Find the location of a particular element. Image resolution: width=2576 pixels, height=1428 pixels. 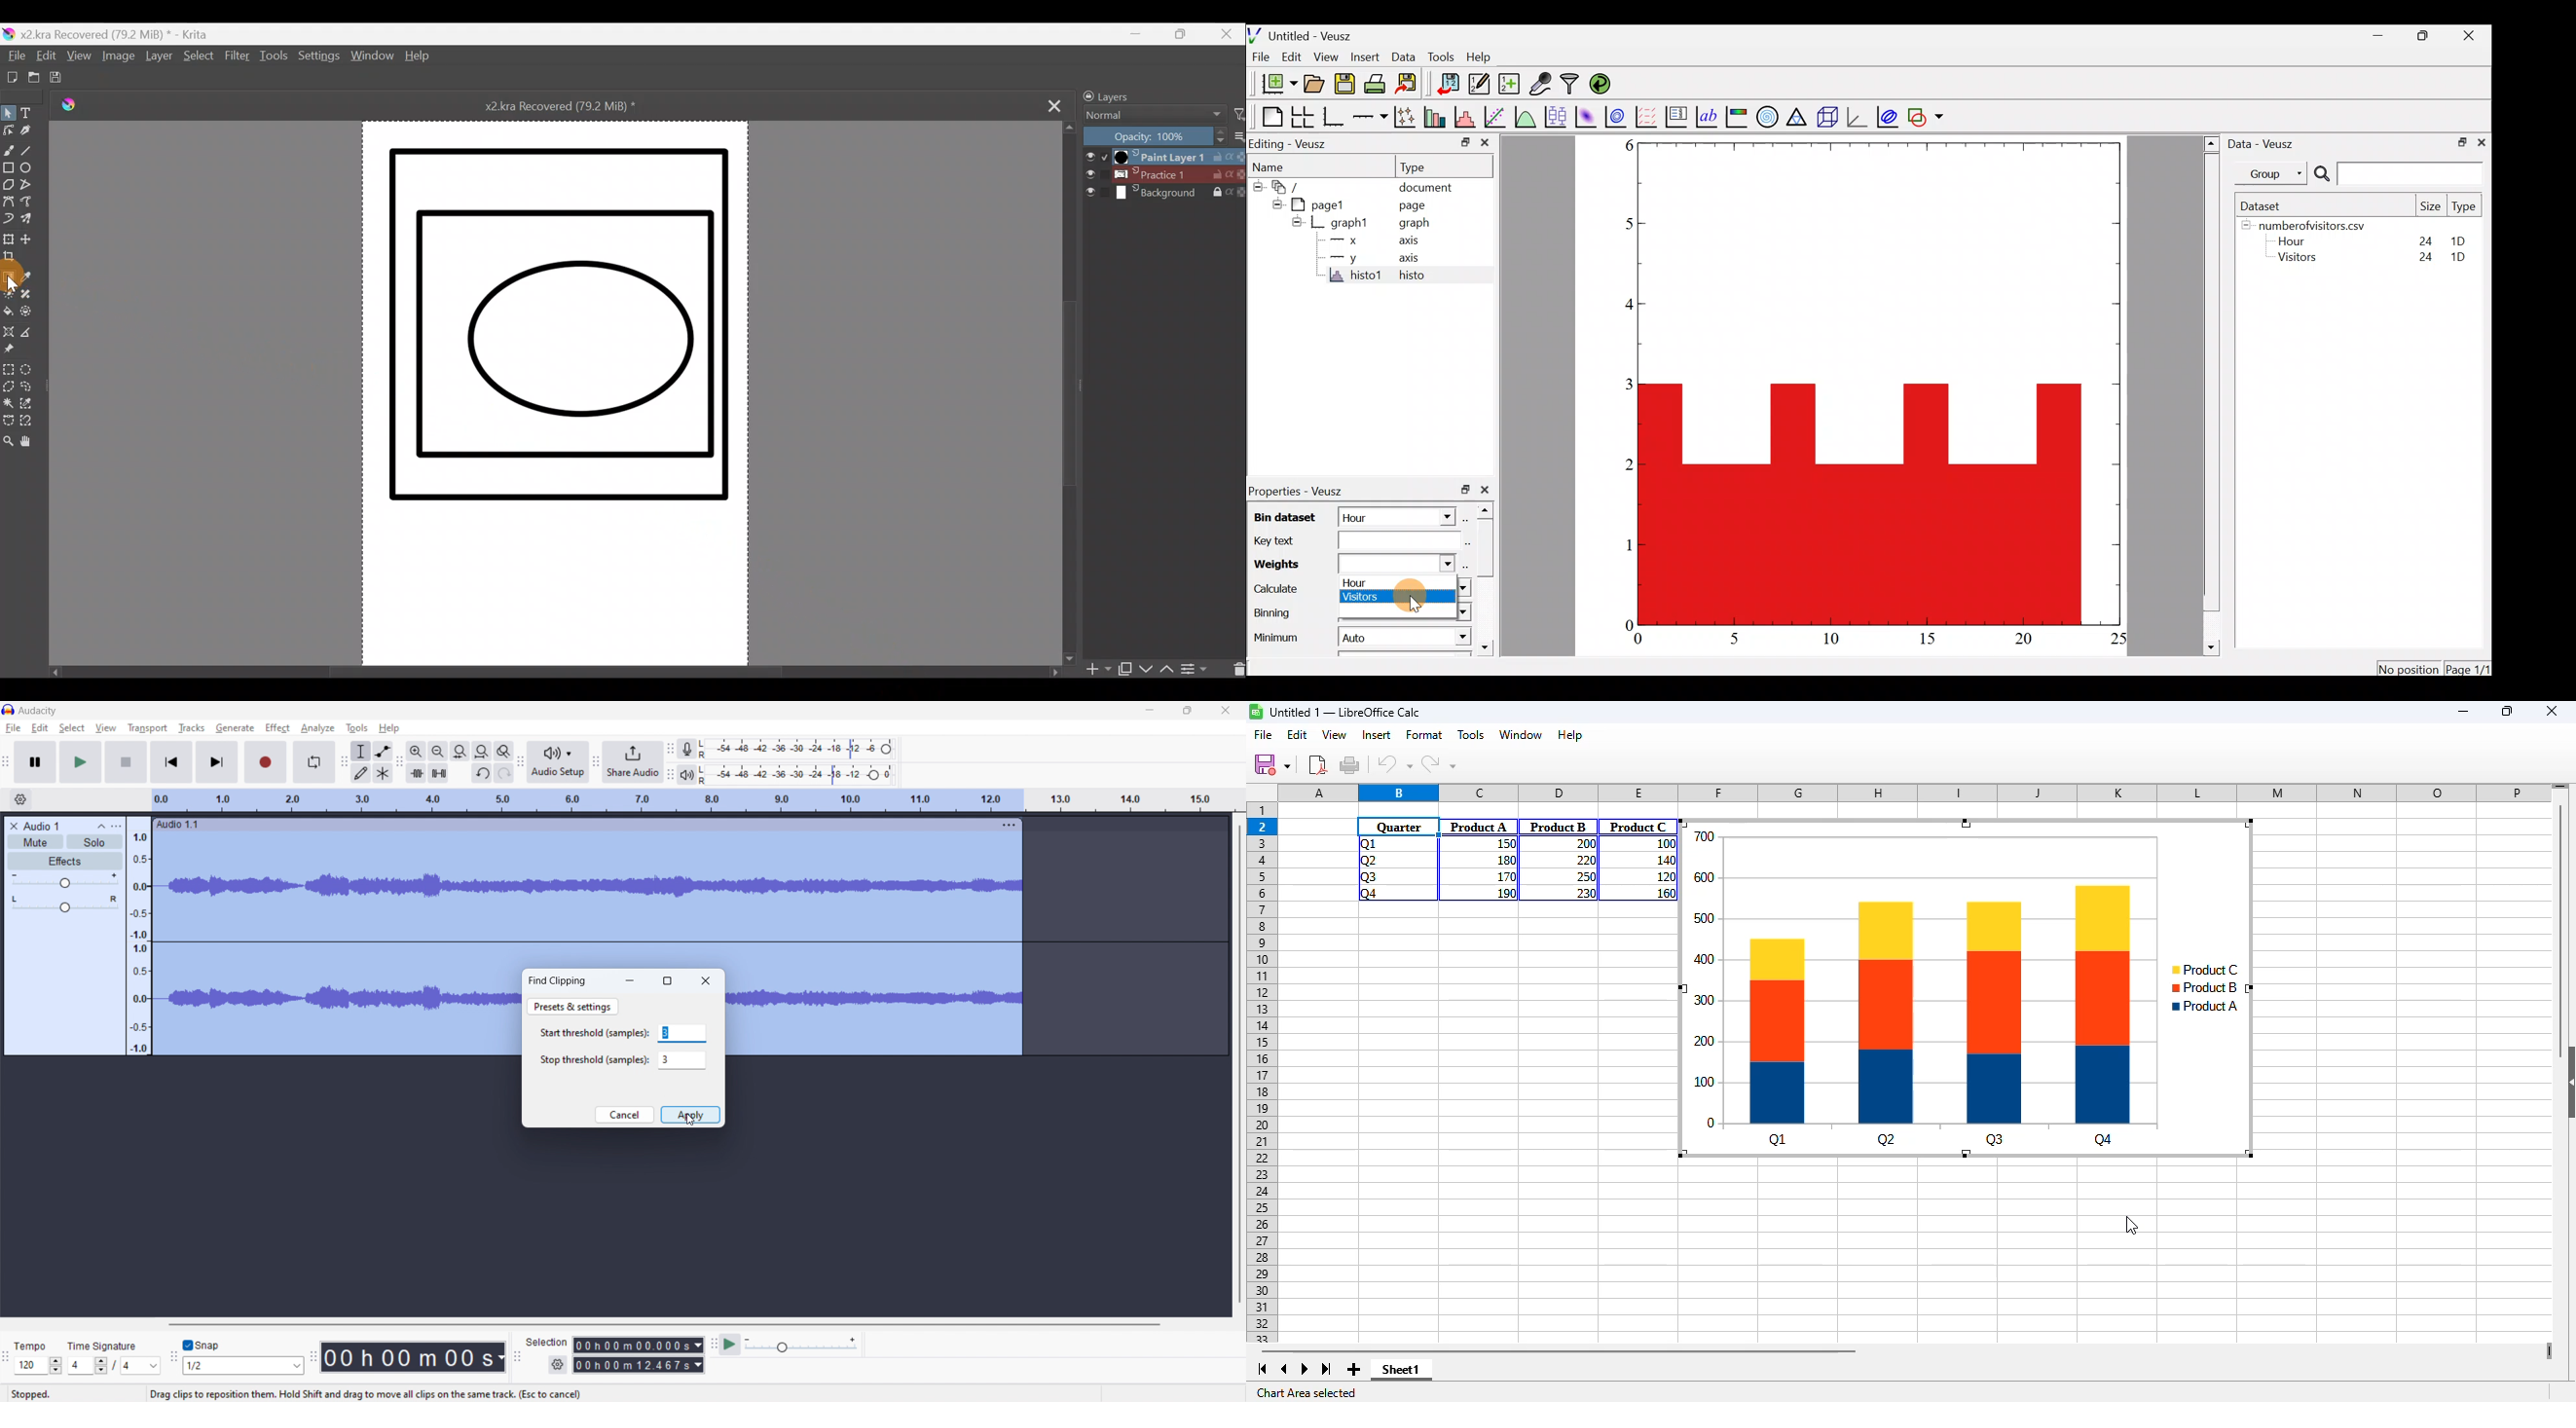

Magnetic curve selection tool is located at coordinates (28, 426).